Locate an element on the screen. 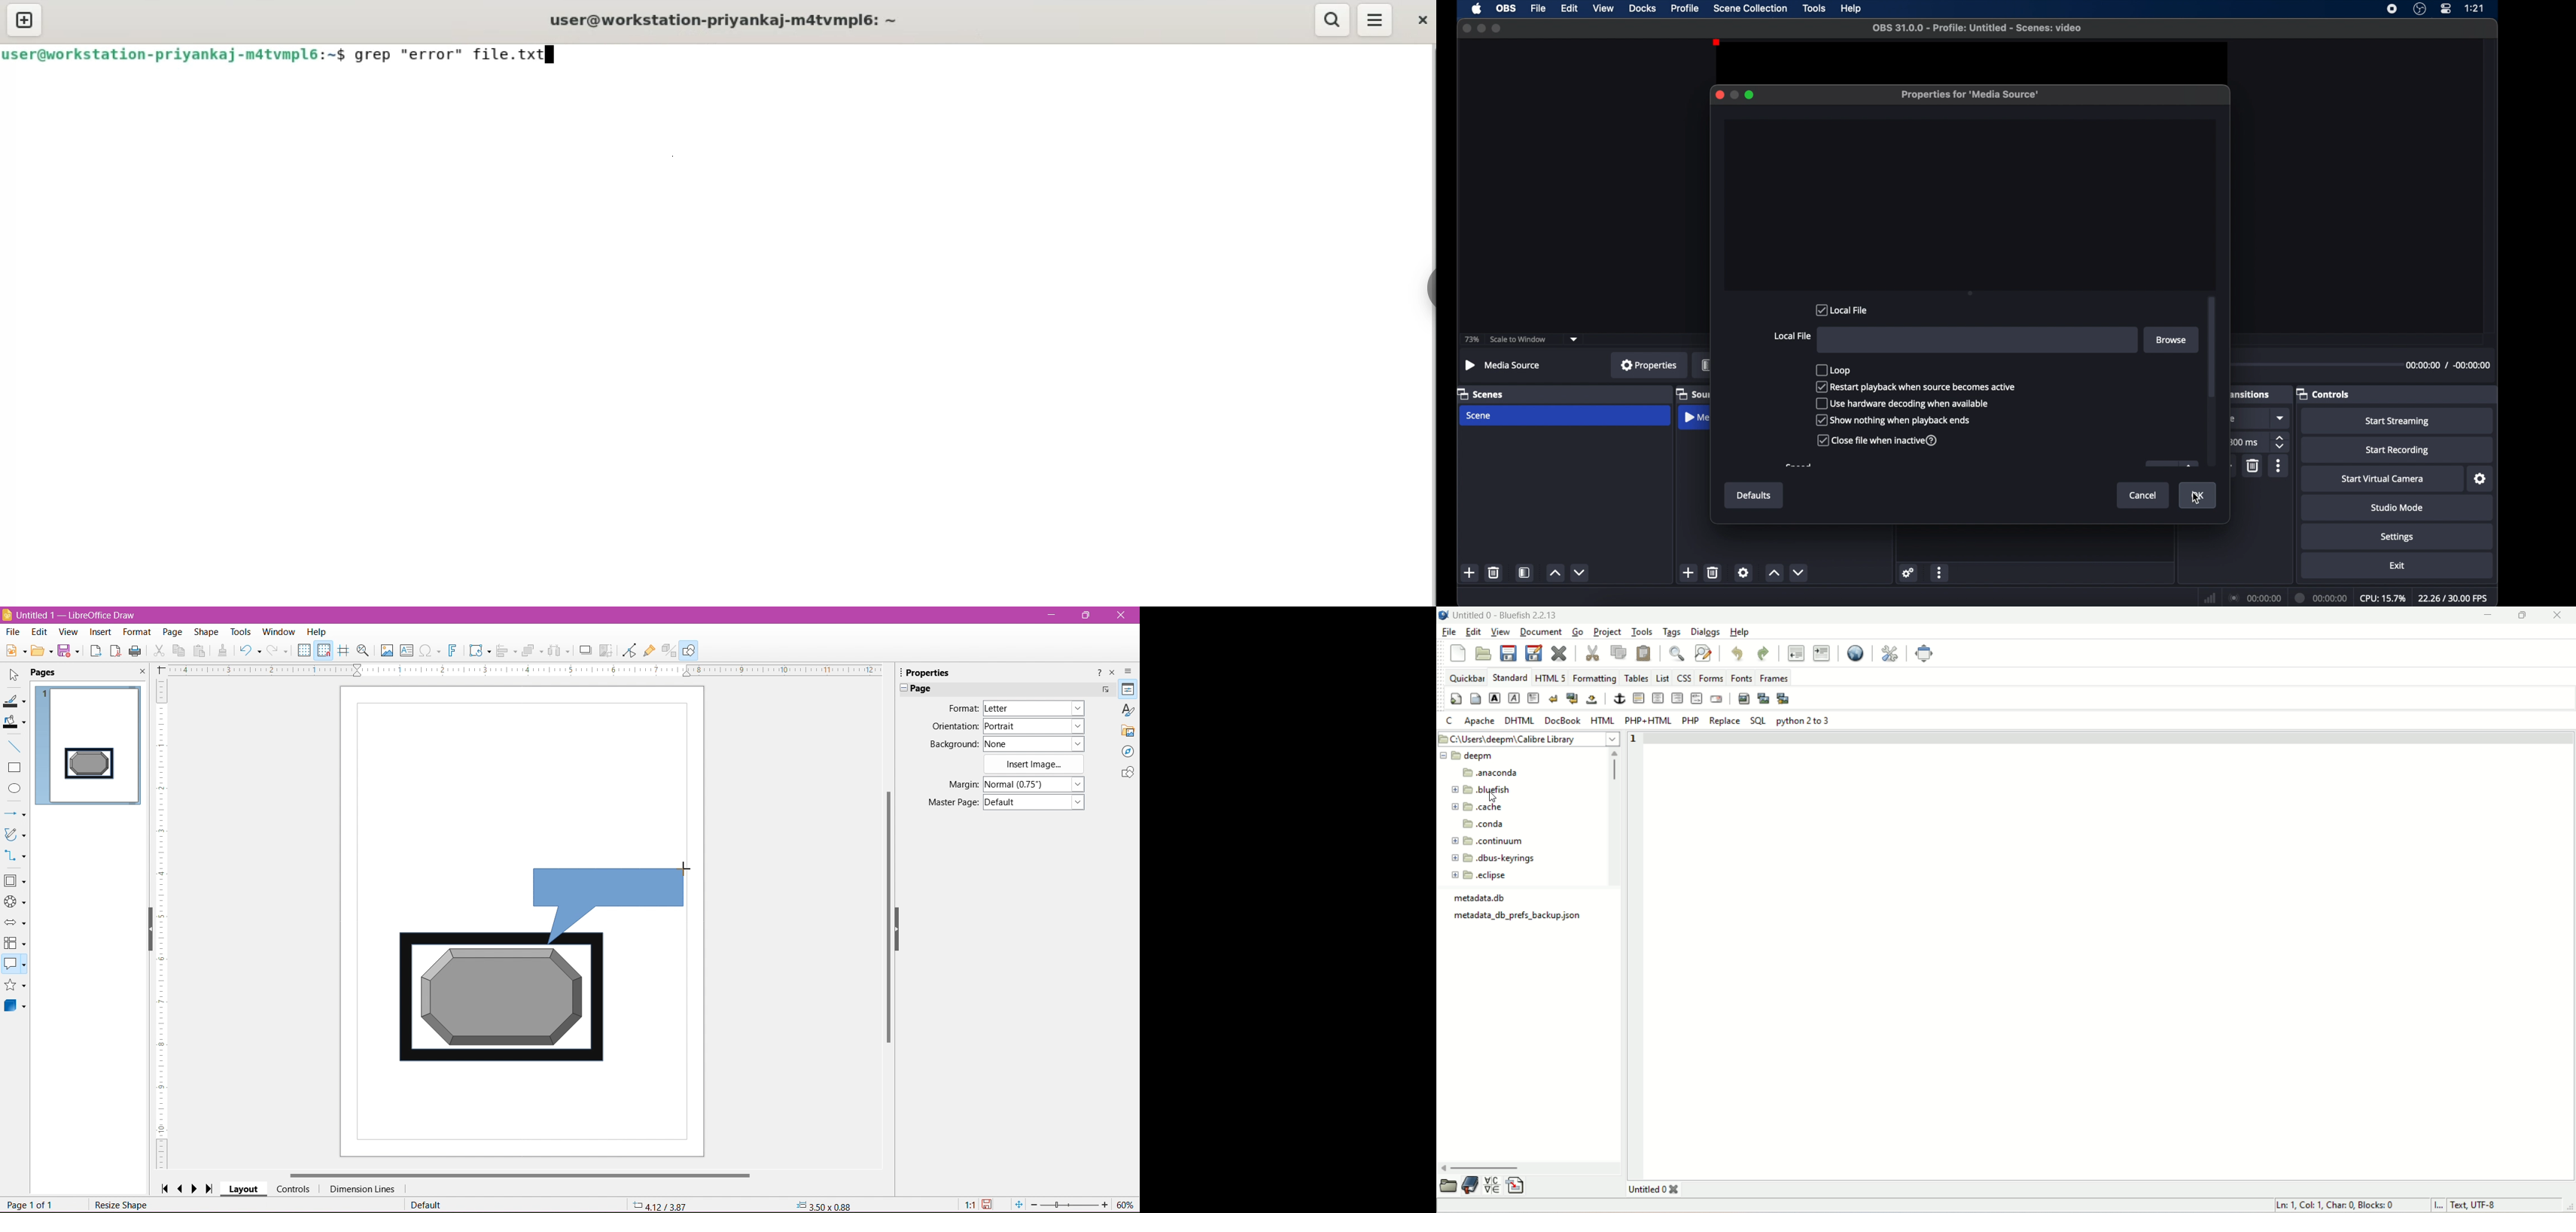 This screenshot has height=1232, width=2576. Stars amd banners is located at coordinates (15, 986).